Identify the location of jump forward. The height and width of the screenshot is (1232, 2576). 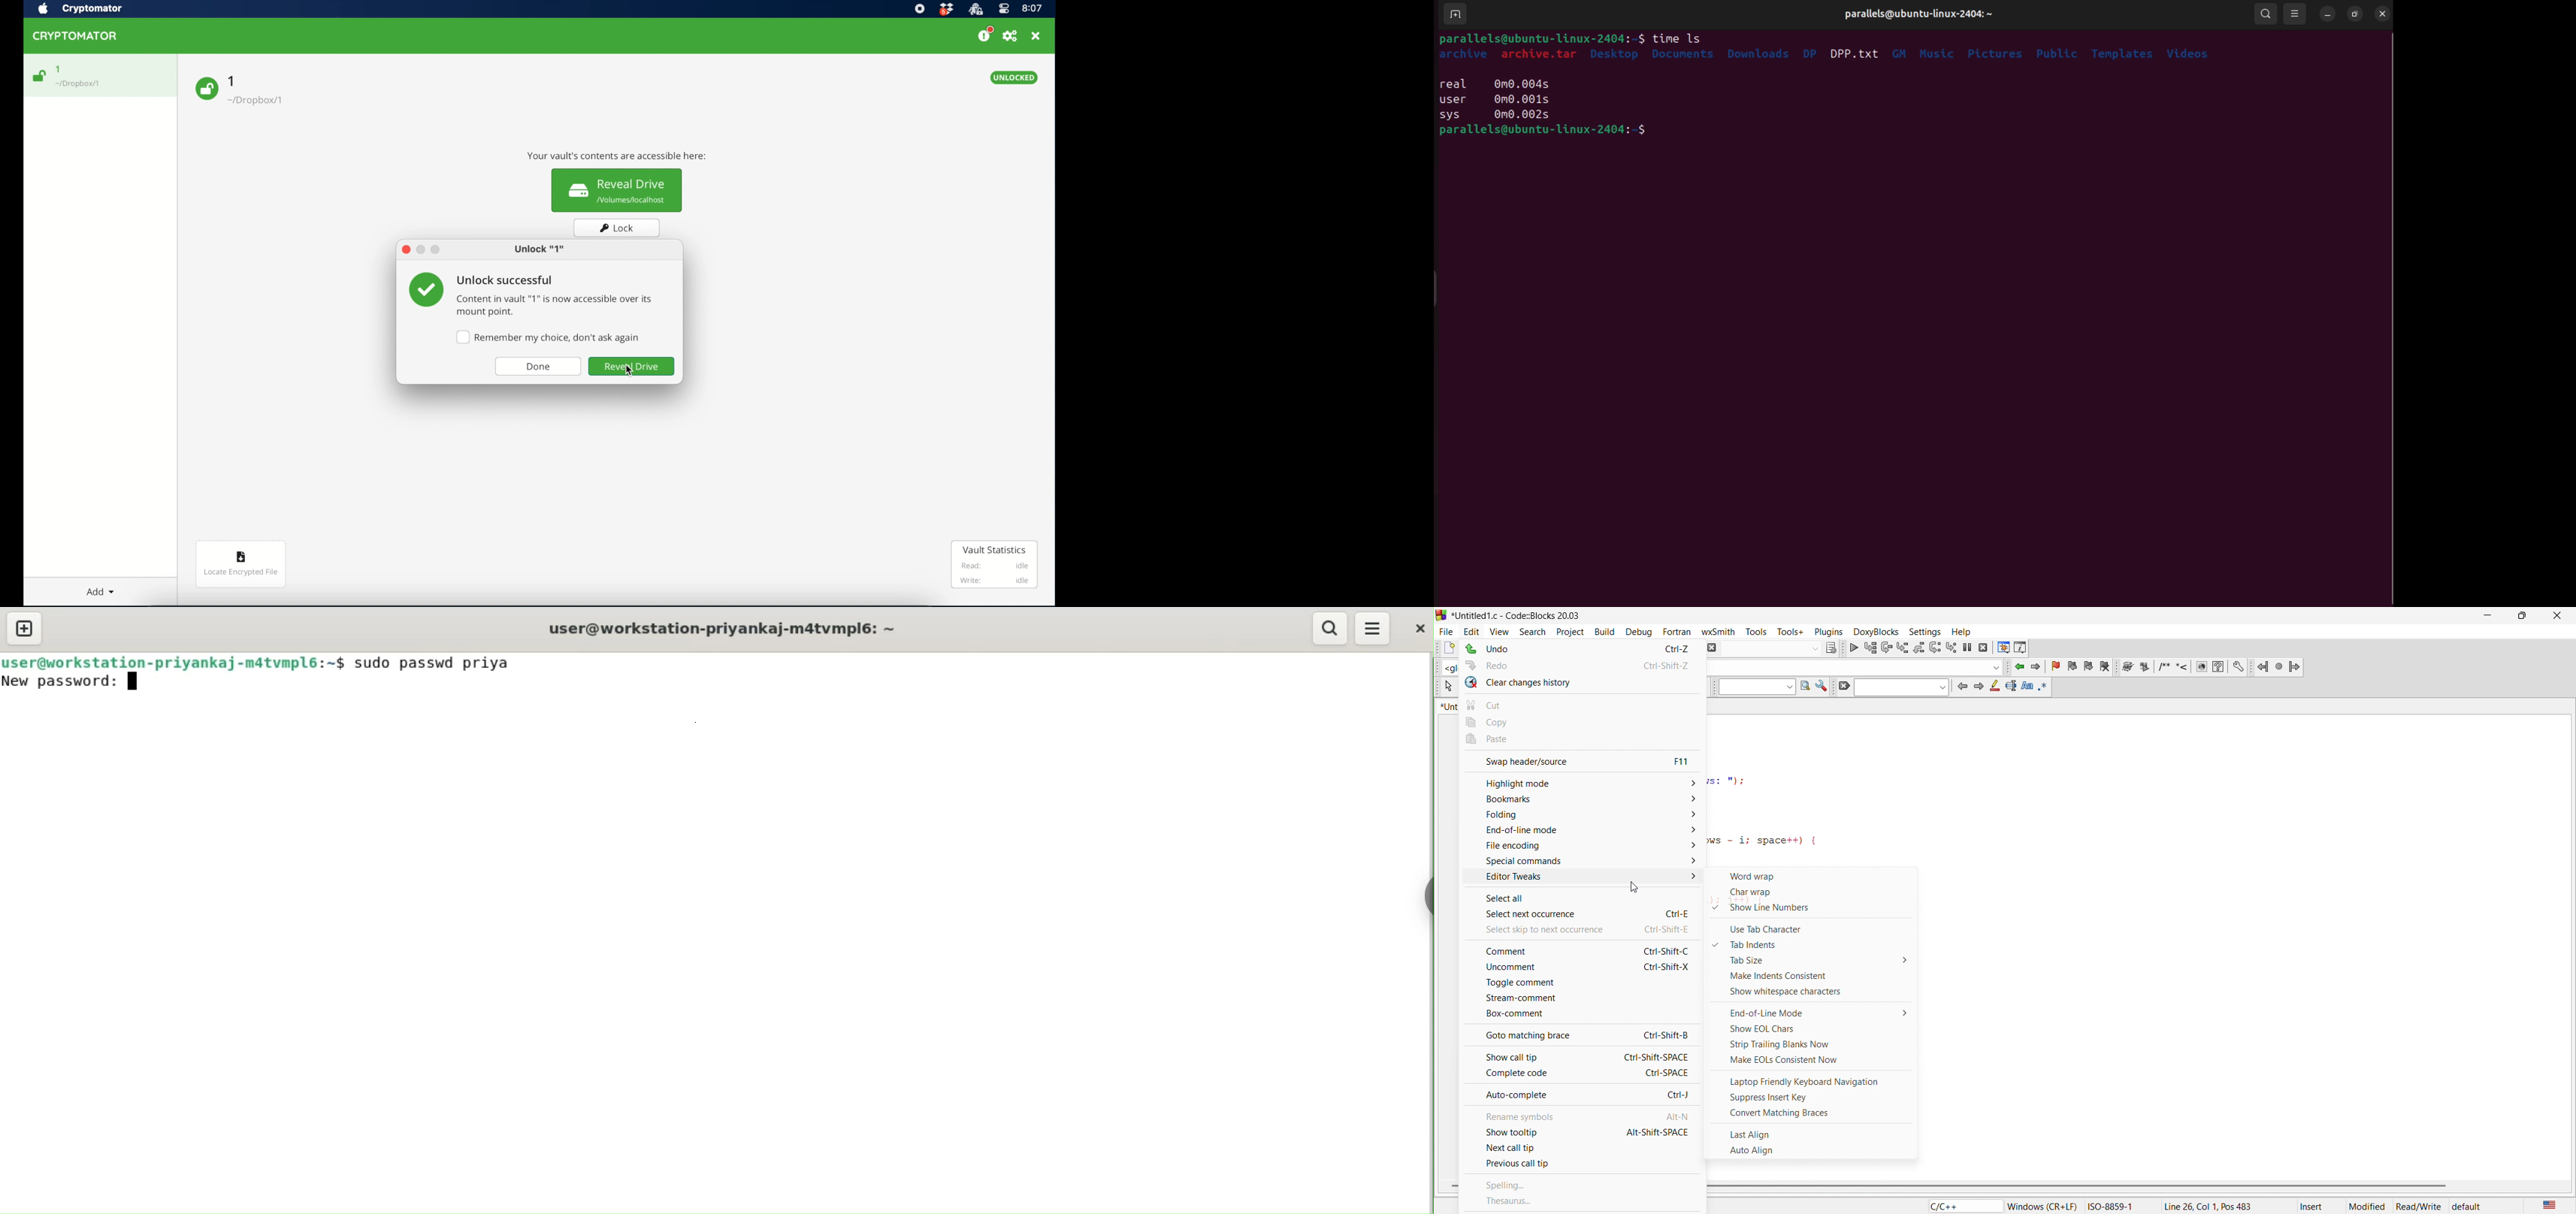
(2035, 668).